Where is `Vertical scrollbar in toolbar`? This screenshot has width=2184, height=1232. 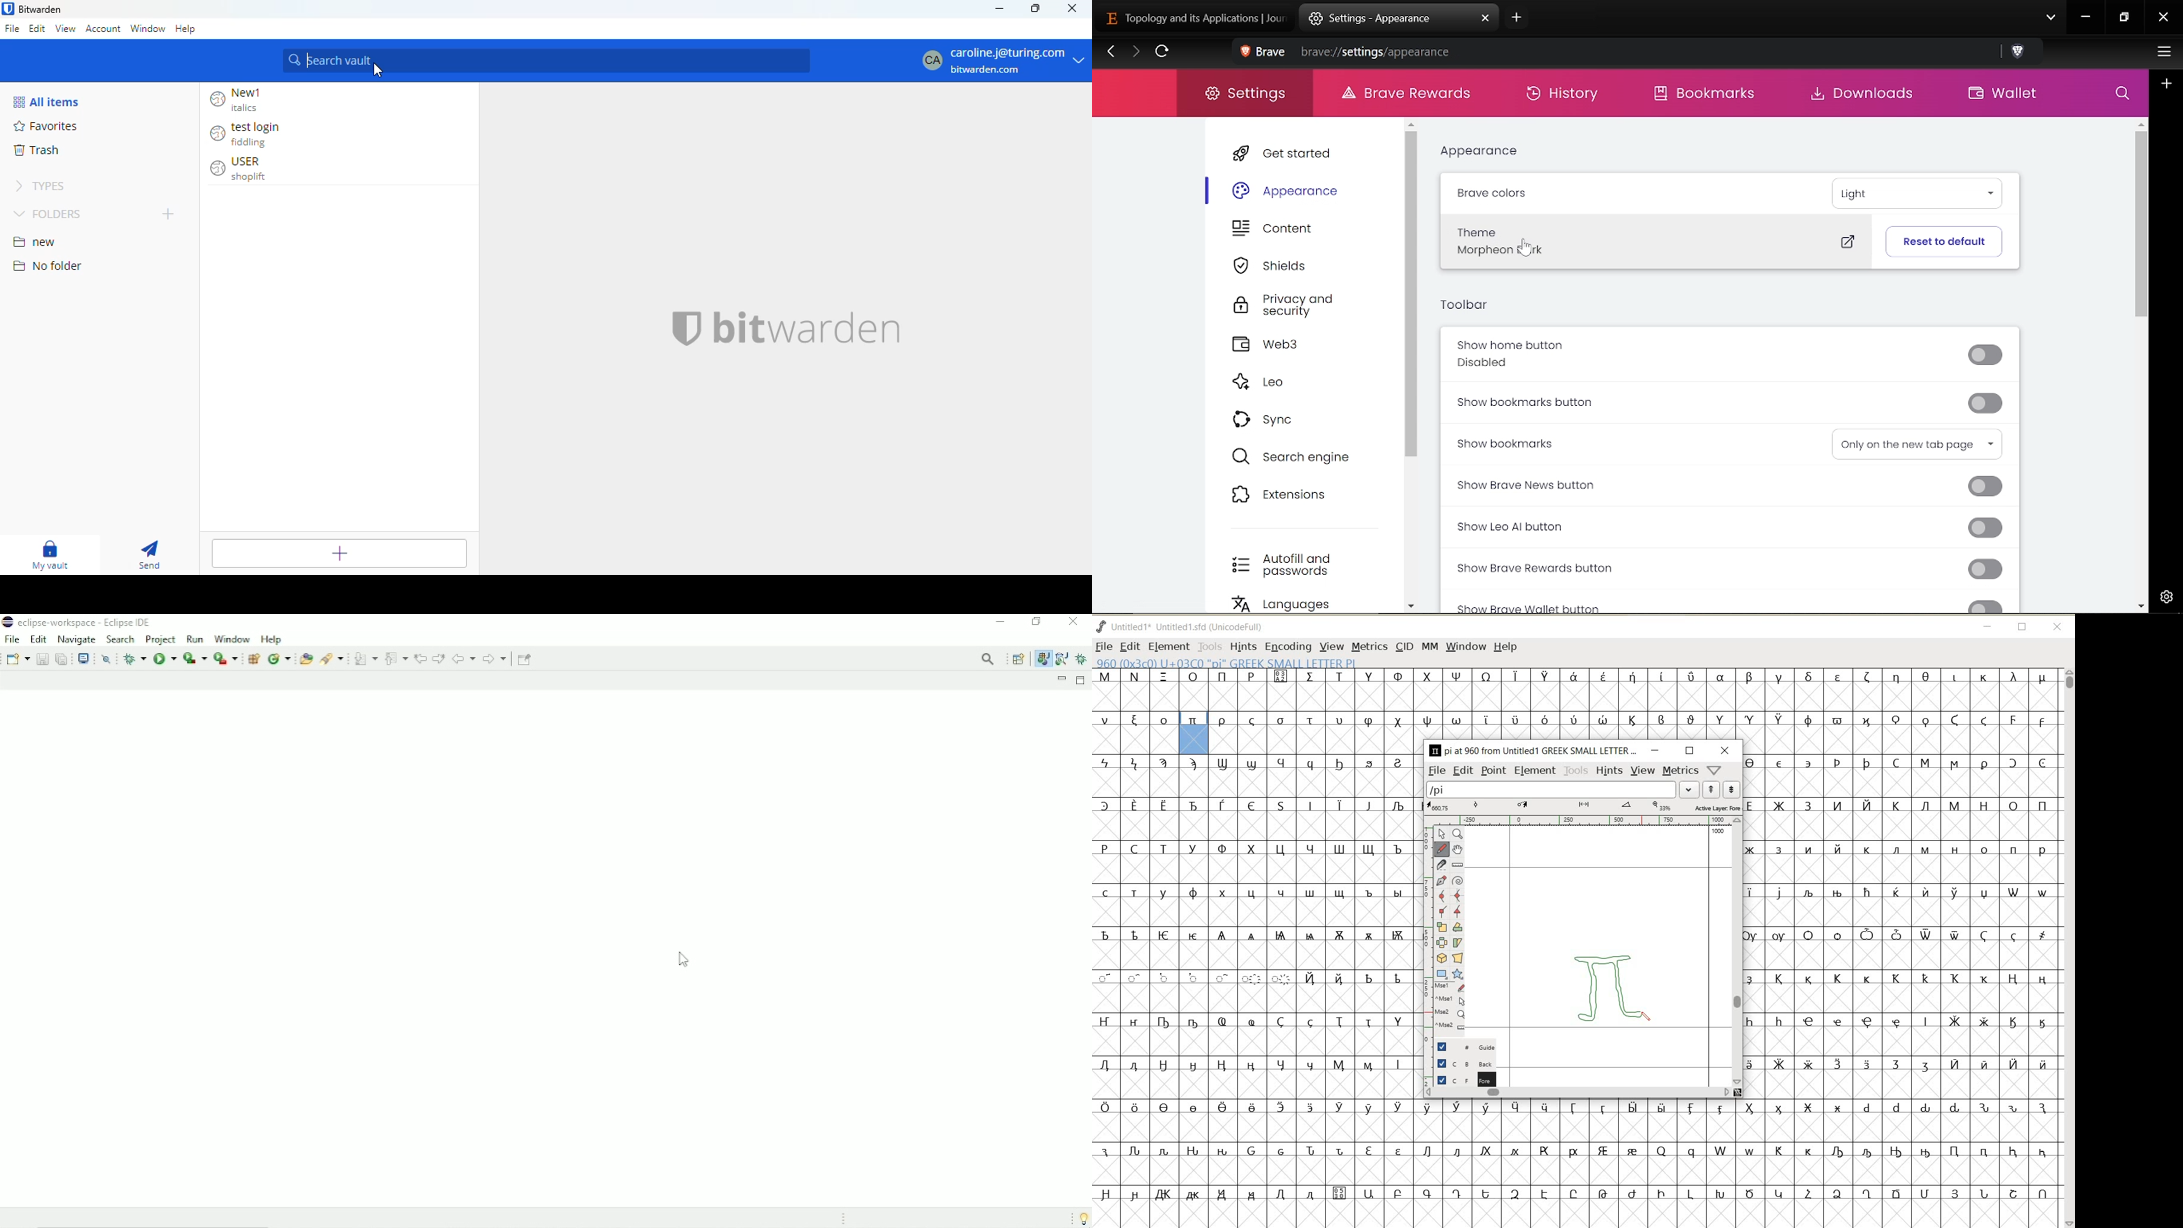
Vertical scrollbar in toolbar is located at coordinates (2143, 226).